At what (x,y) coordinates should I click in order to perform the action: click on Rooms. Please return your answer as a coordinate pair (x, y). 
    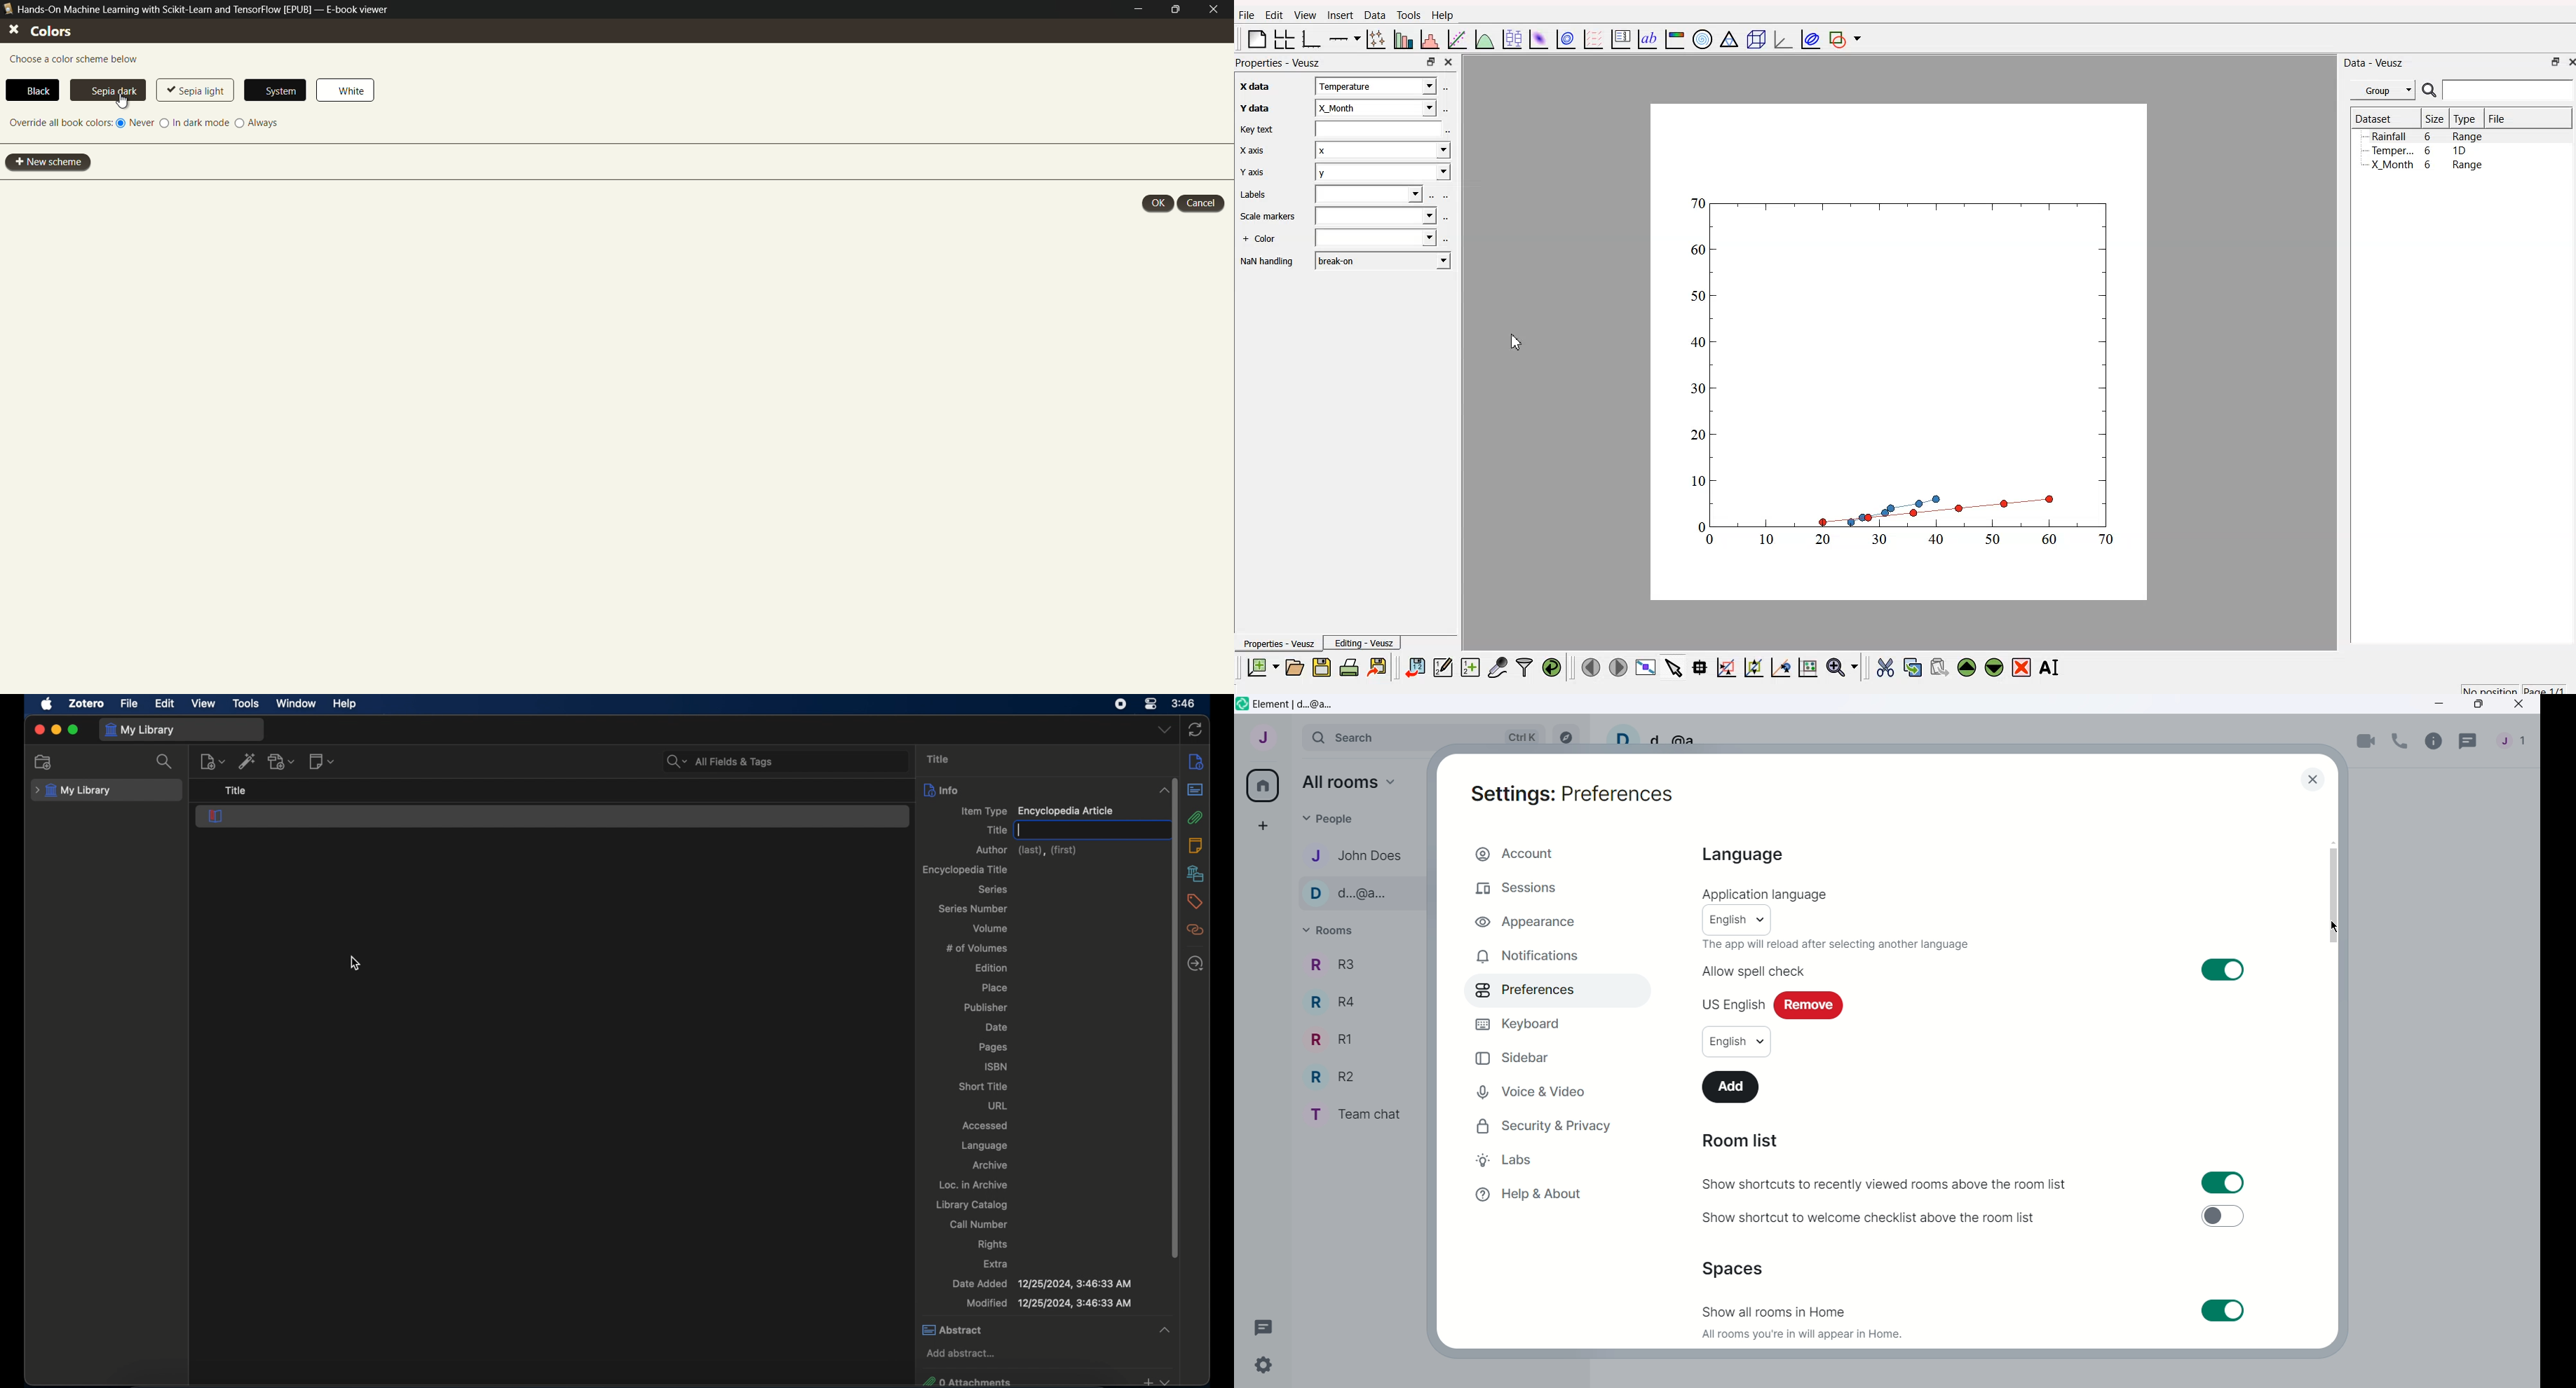
    Looking at the image, I should click on (1331, 931).